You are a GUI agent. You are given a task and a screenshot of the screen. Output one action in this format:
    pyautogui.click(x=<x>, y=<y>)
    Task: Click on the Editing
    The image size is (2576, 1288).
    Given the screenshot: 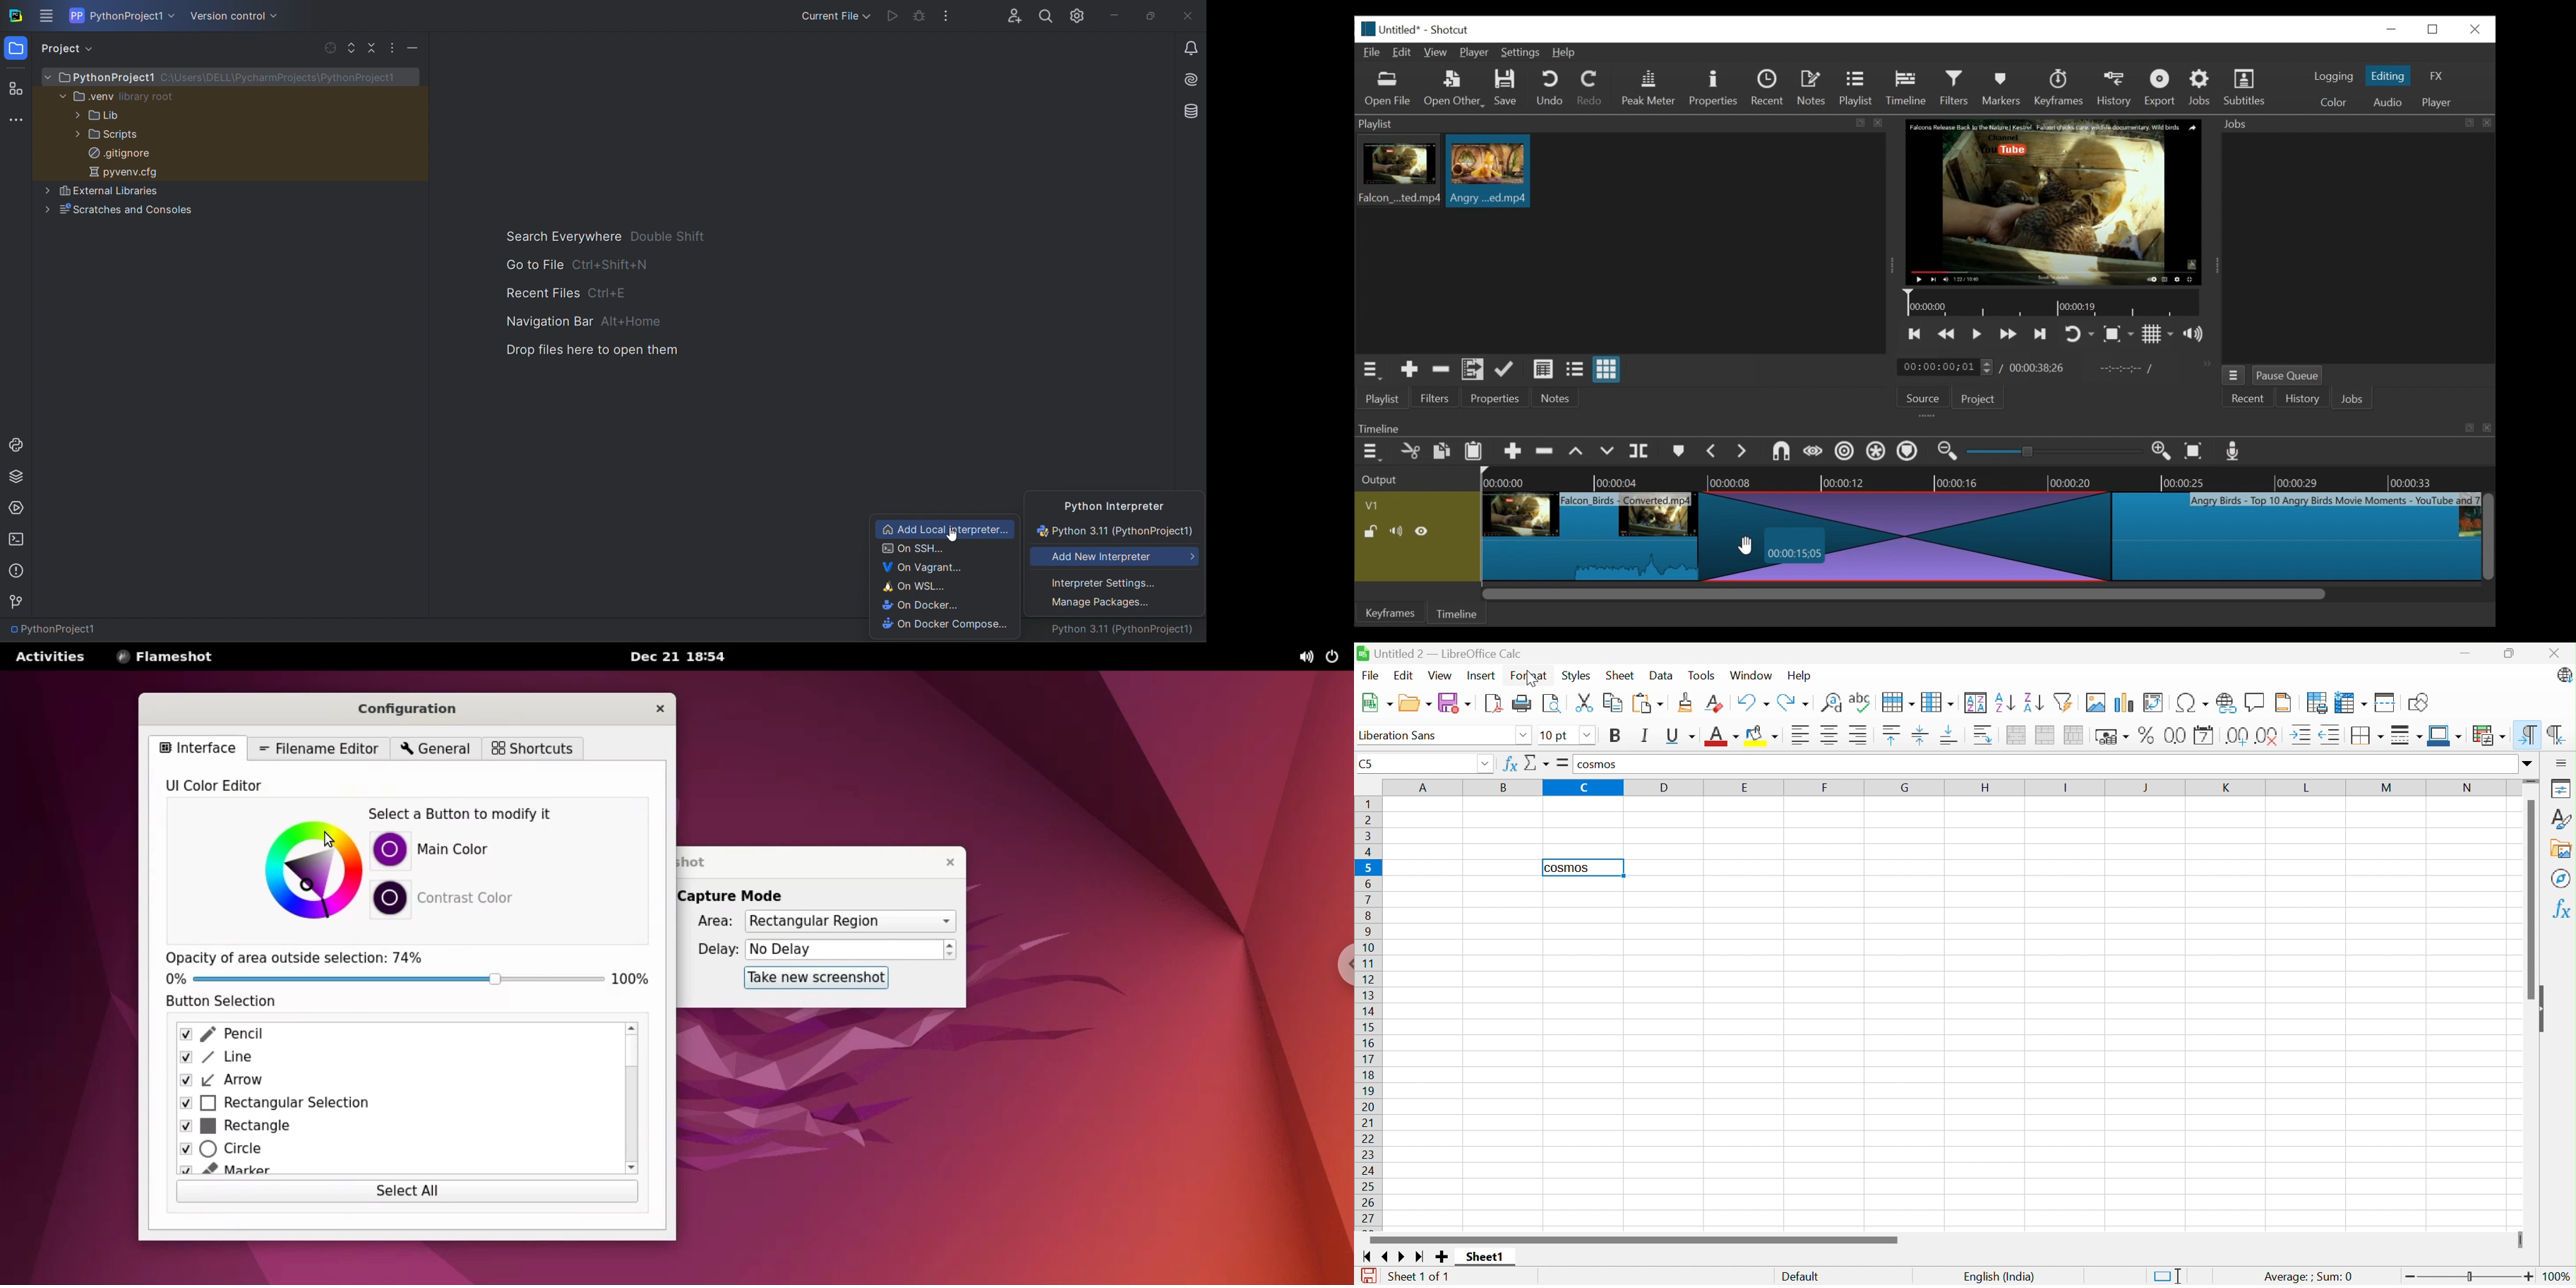 What is the action you would take?
    pyautogui.click(x=2390, y=76)
    